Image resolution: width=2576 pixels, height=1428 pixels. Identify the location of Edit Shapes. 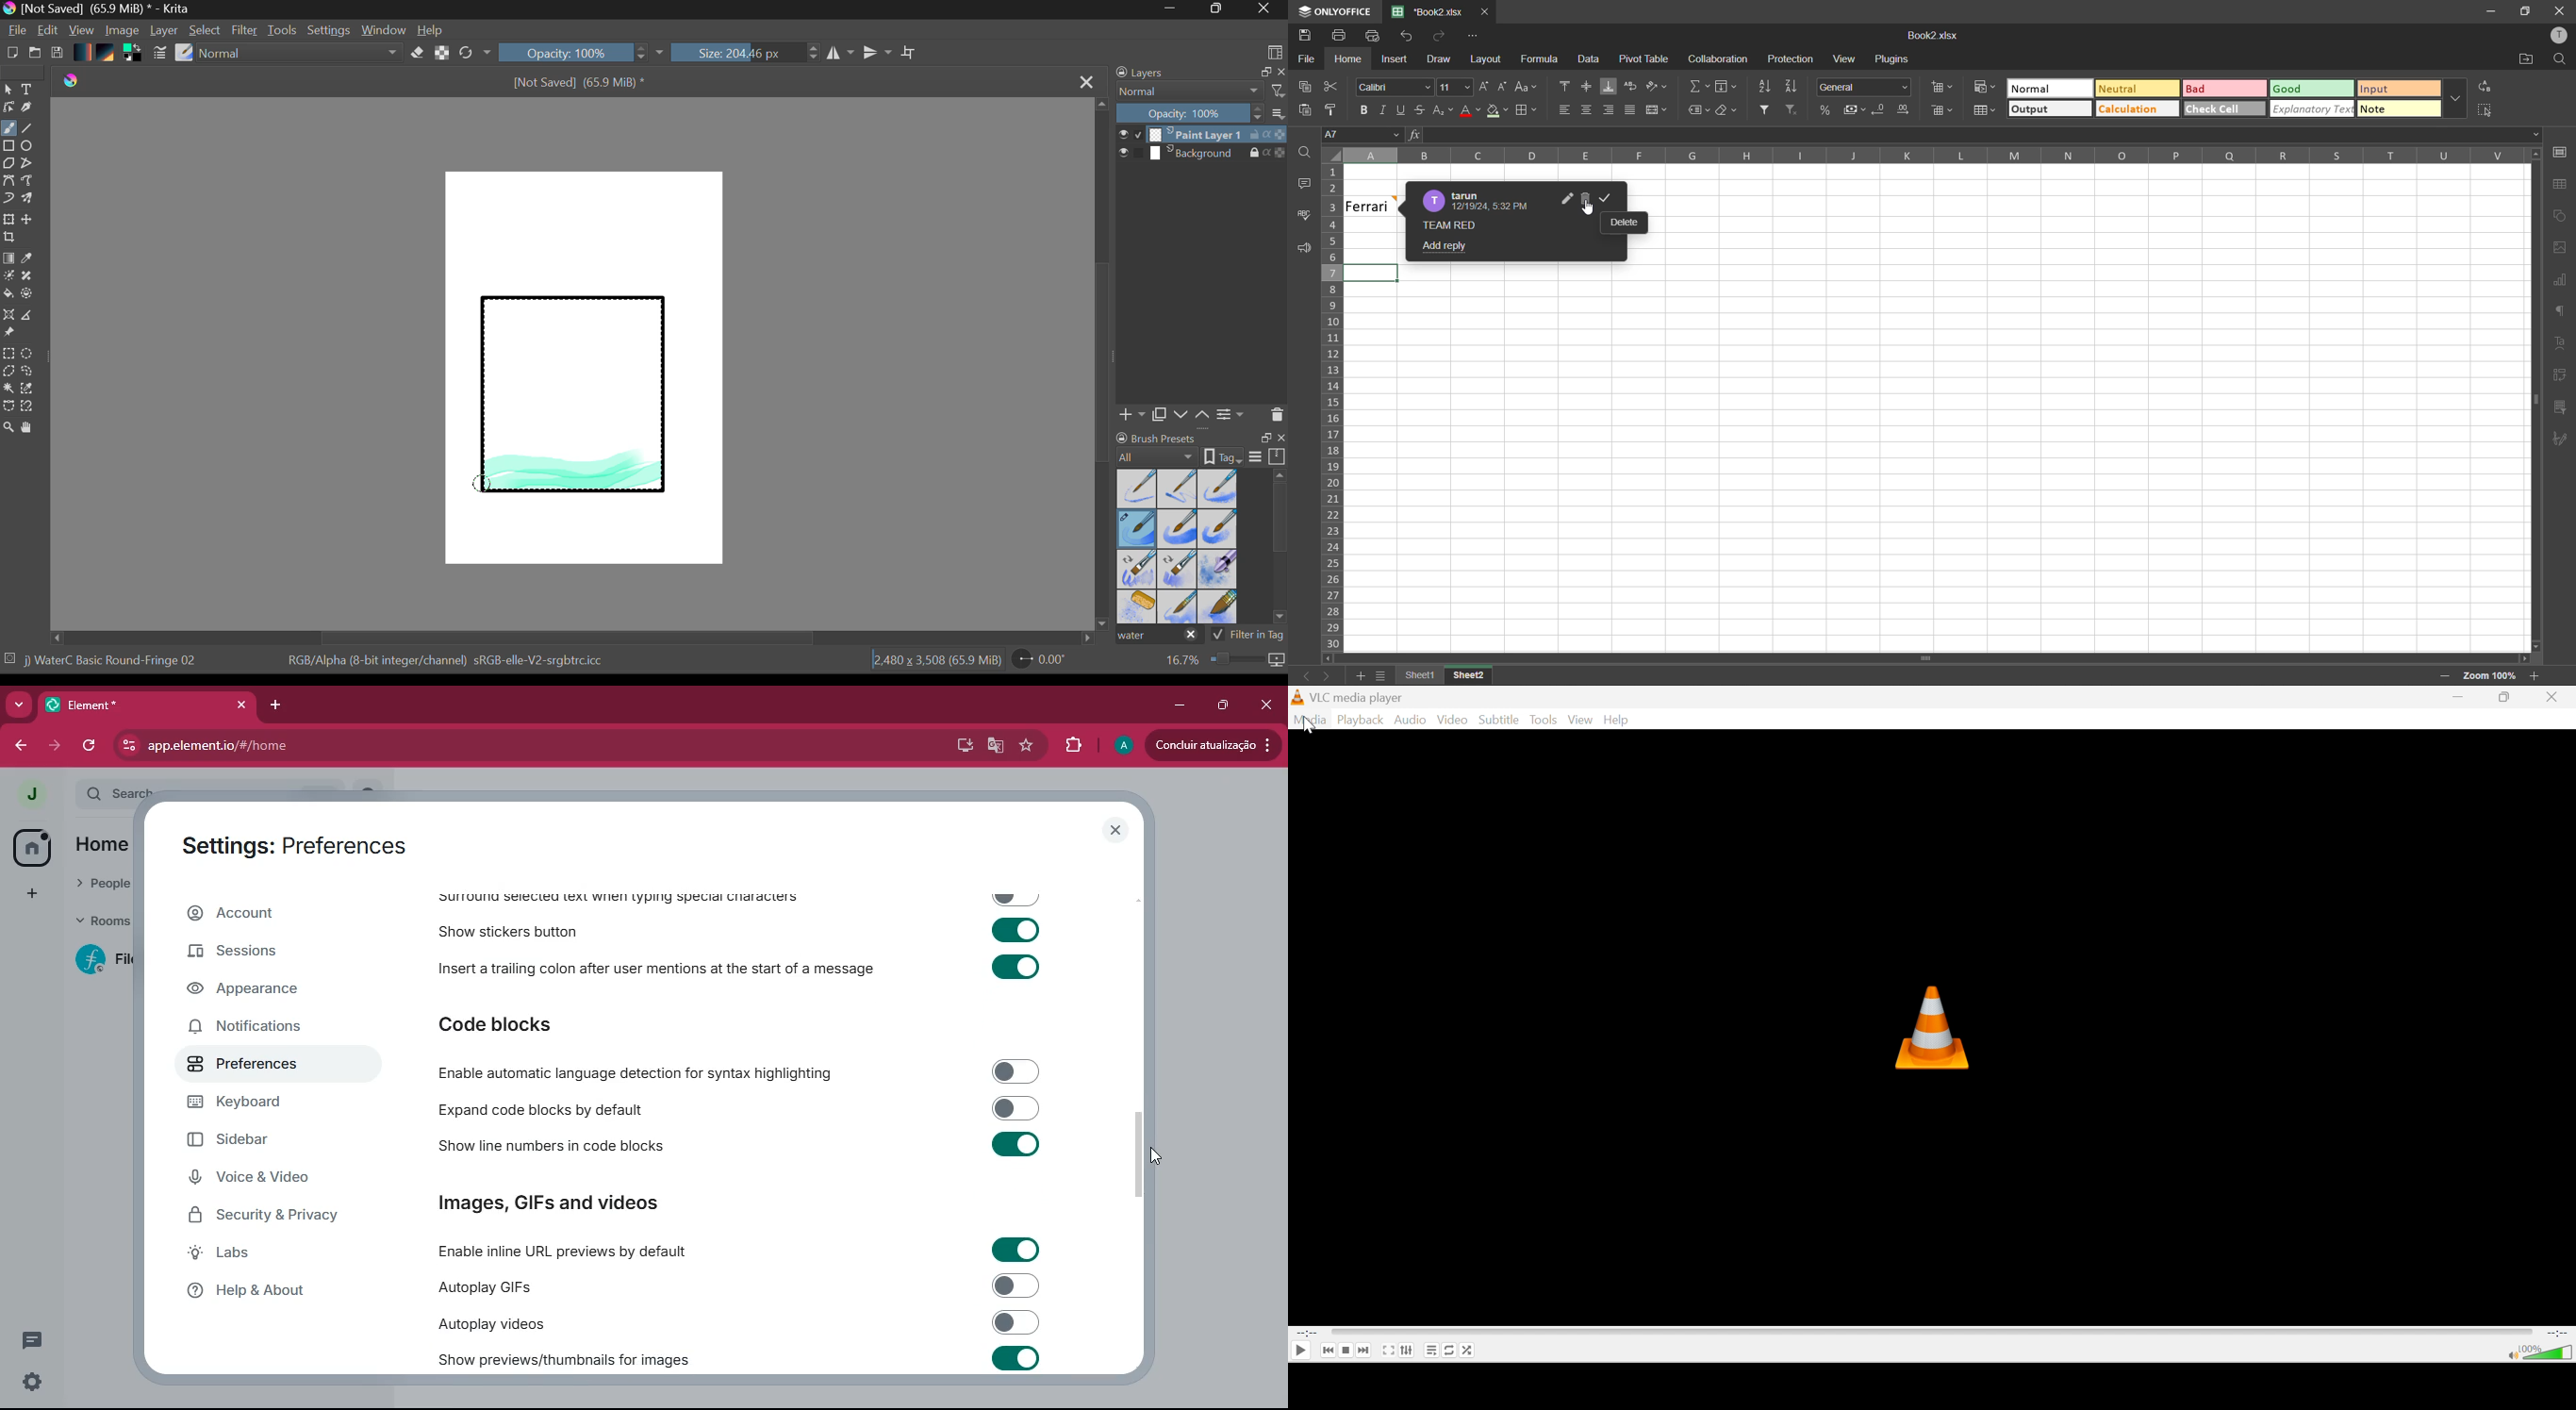
(8, 109).